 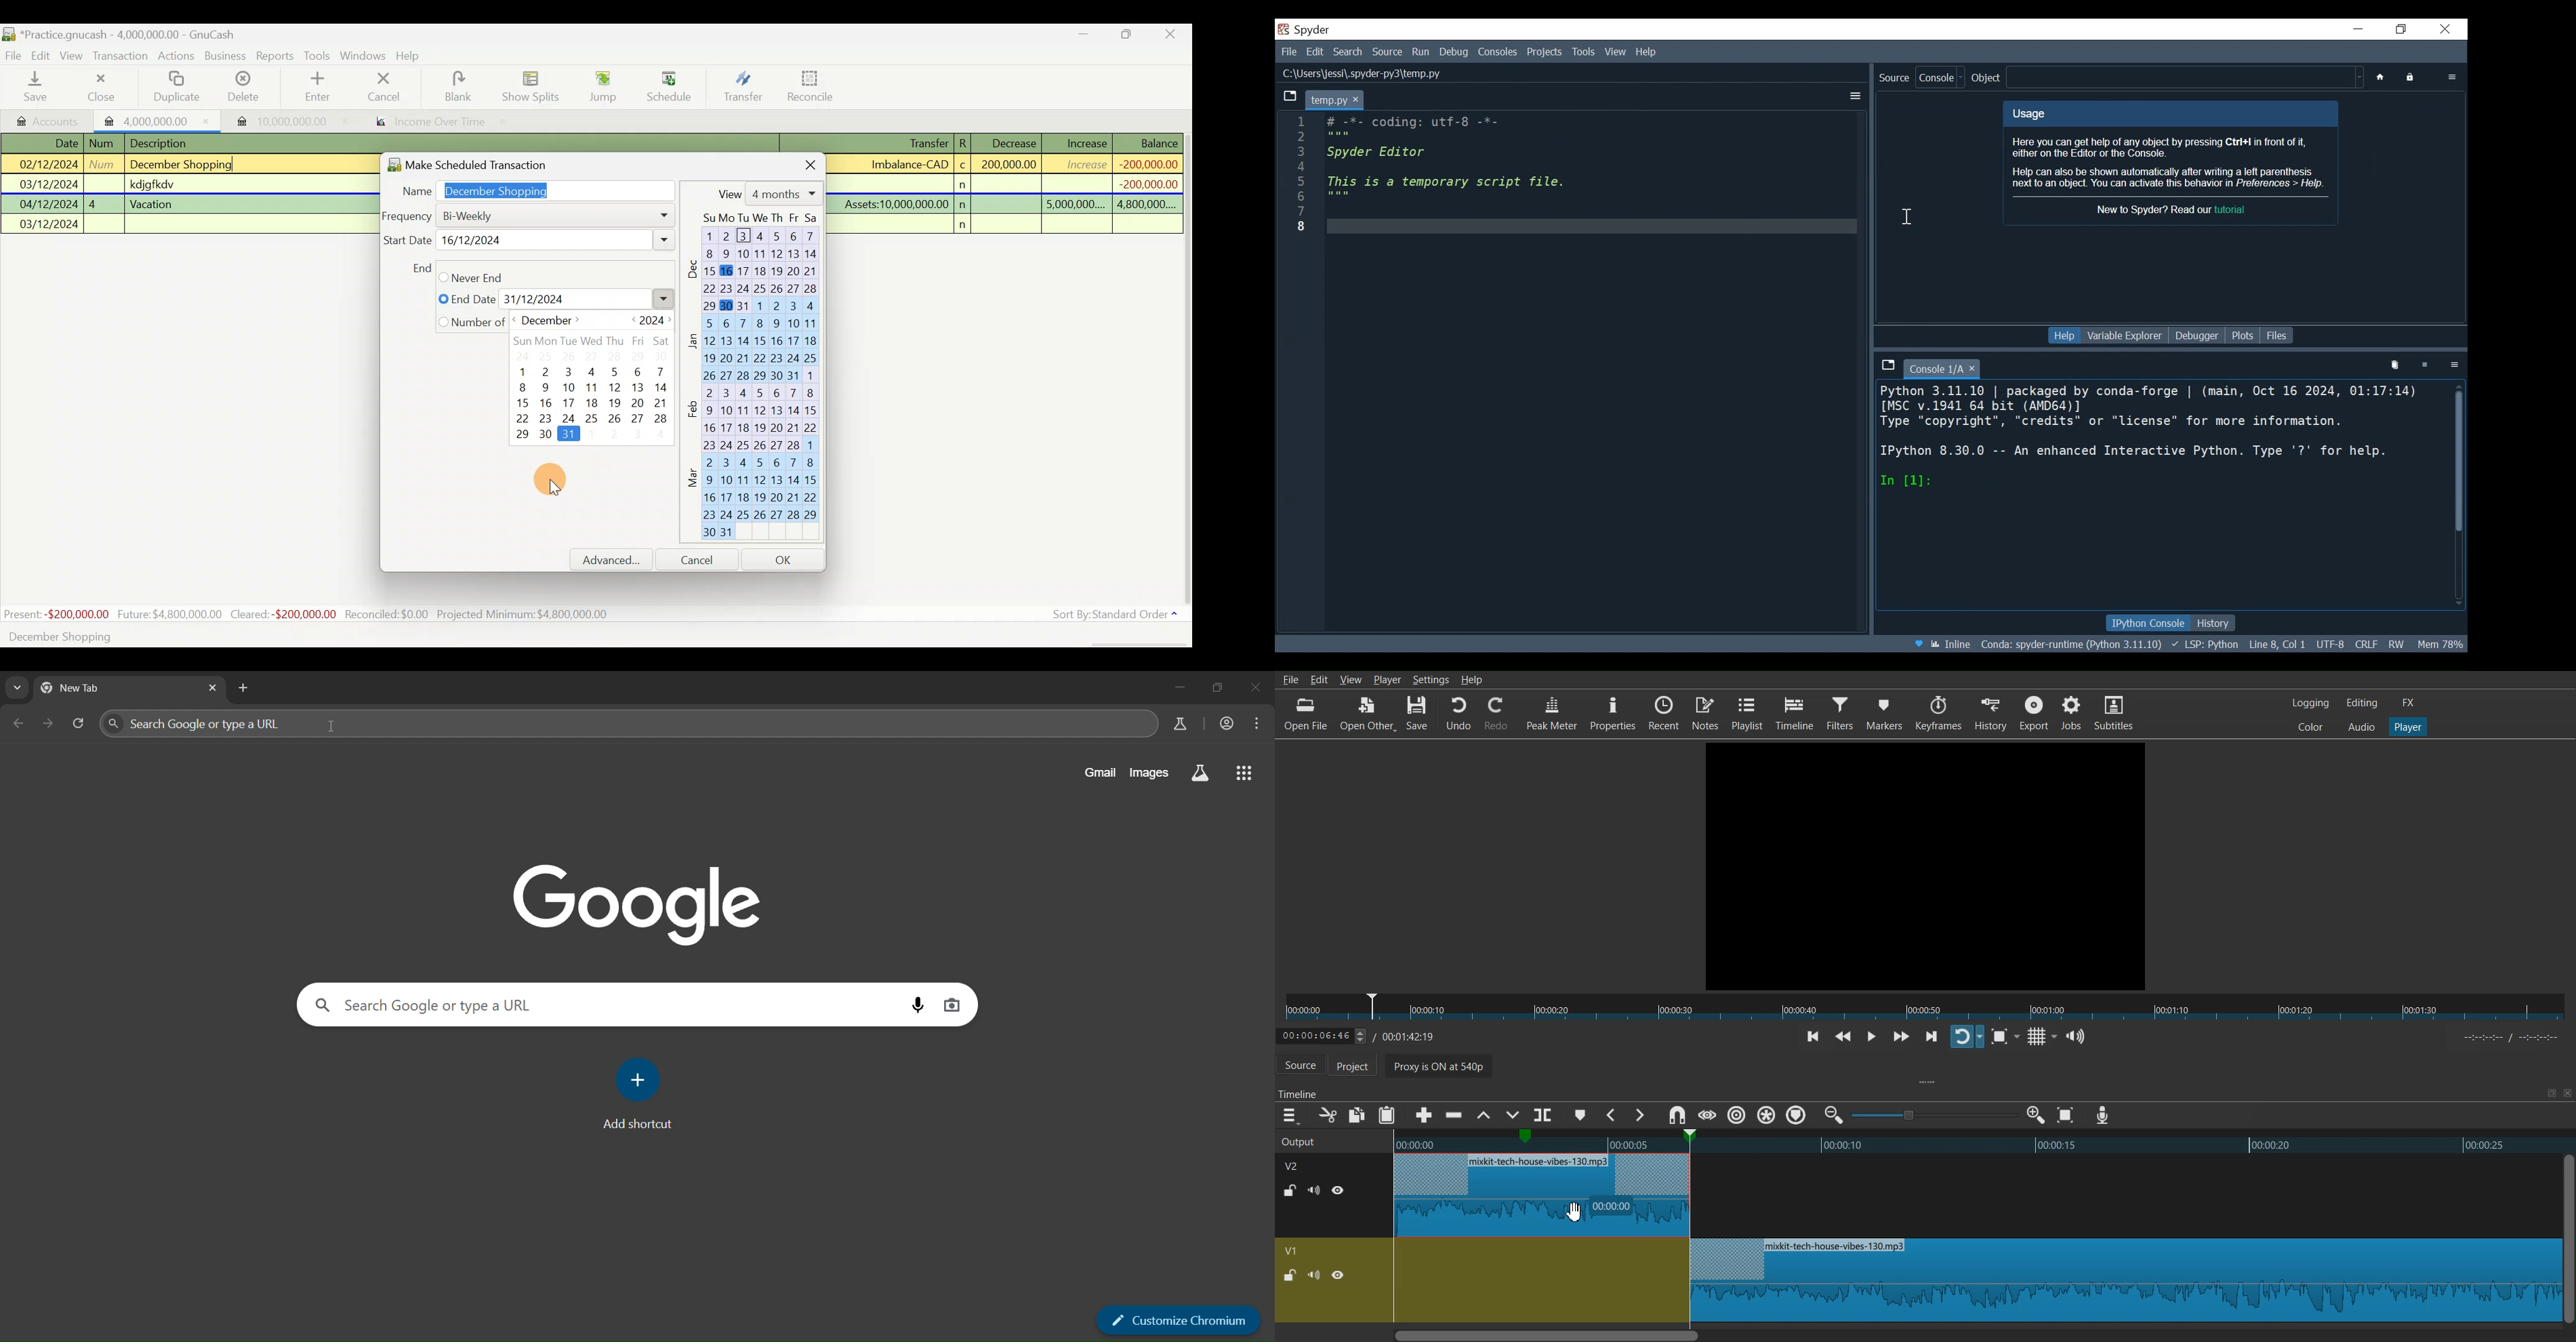 I want to click on Current tab, so click(x=1941, y=368).